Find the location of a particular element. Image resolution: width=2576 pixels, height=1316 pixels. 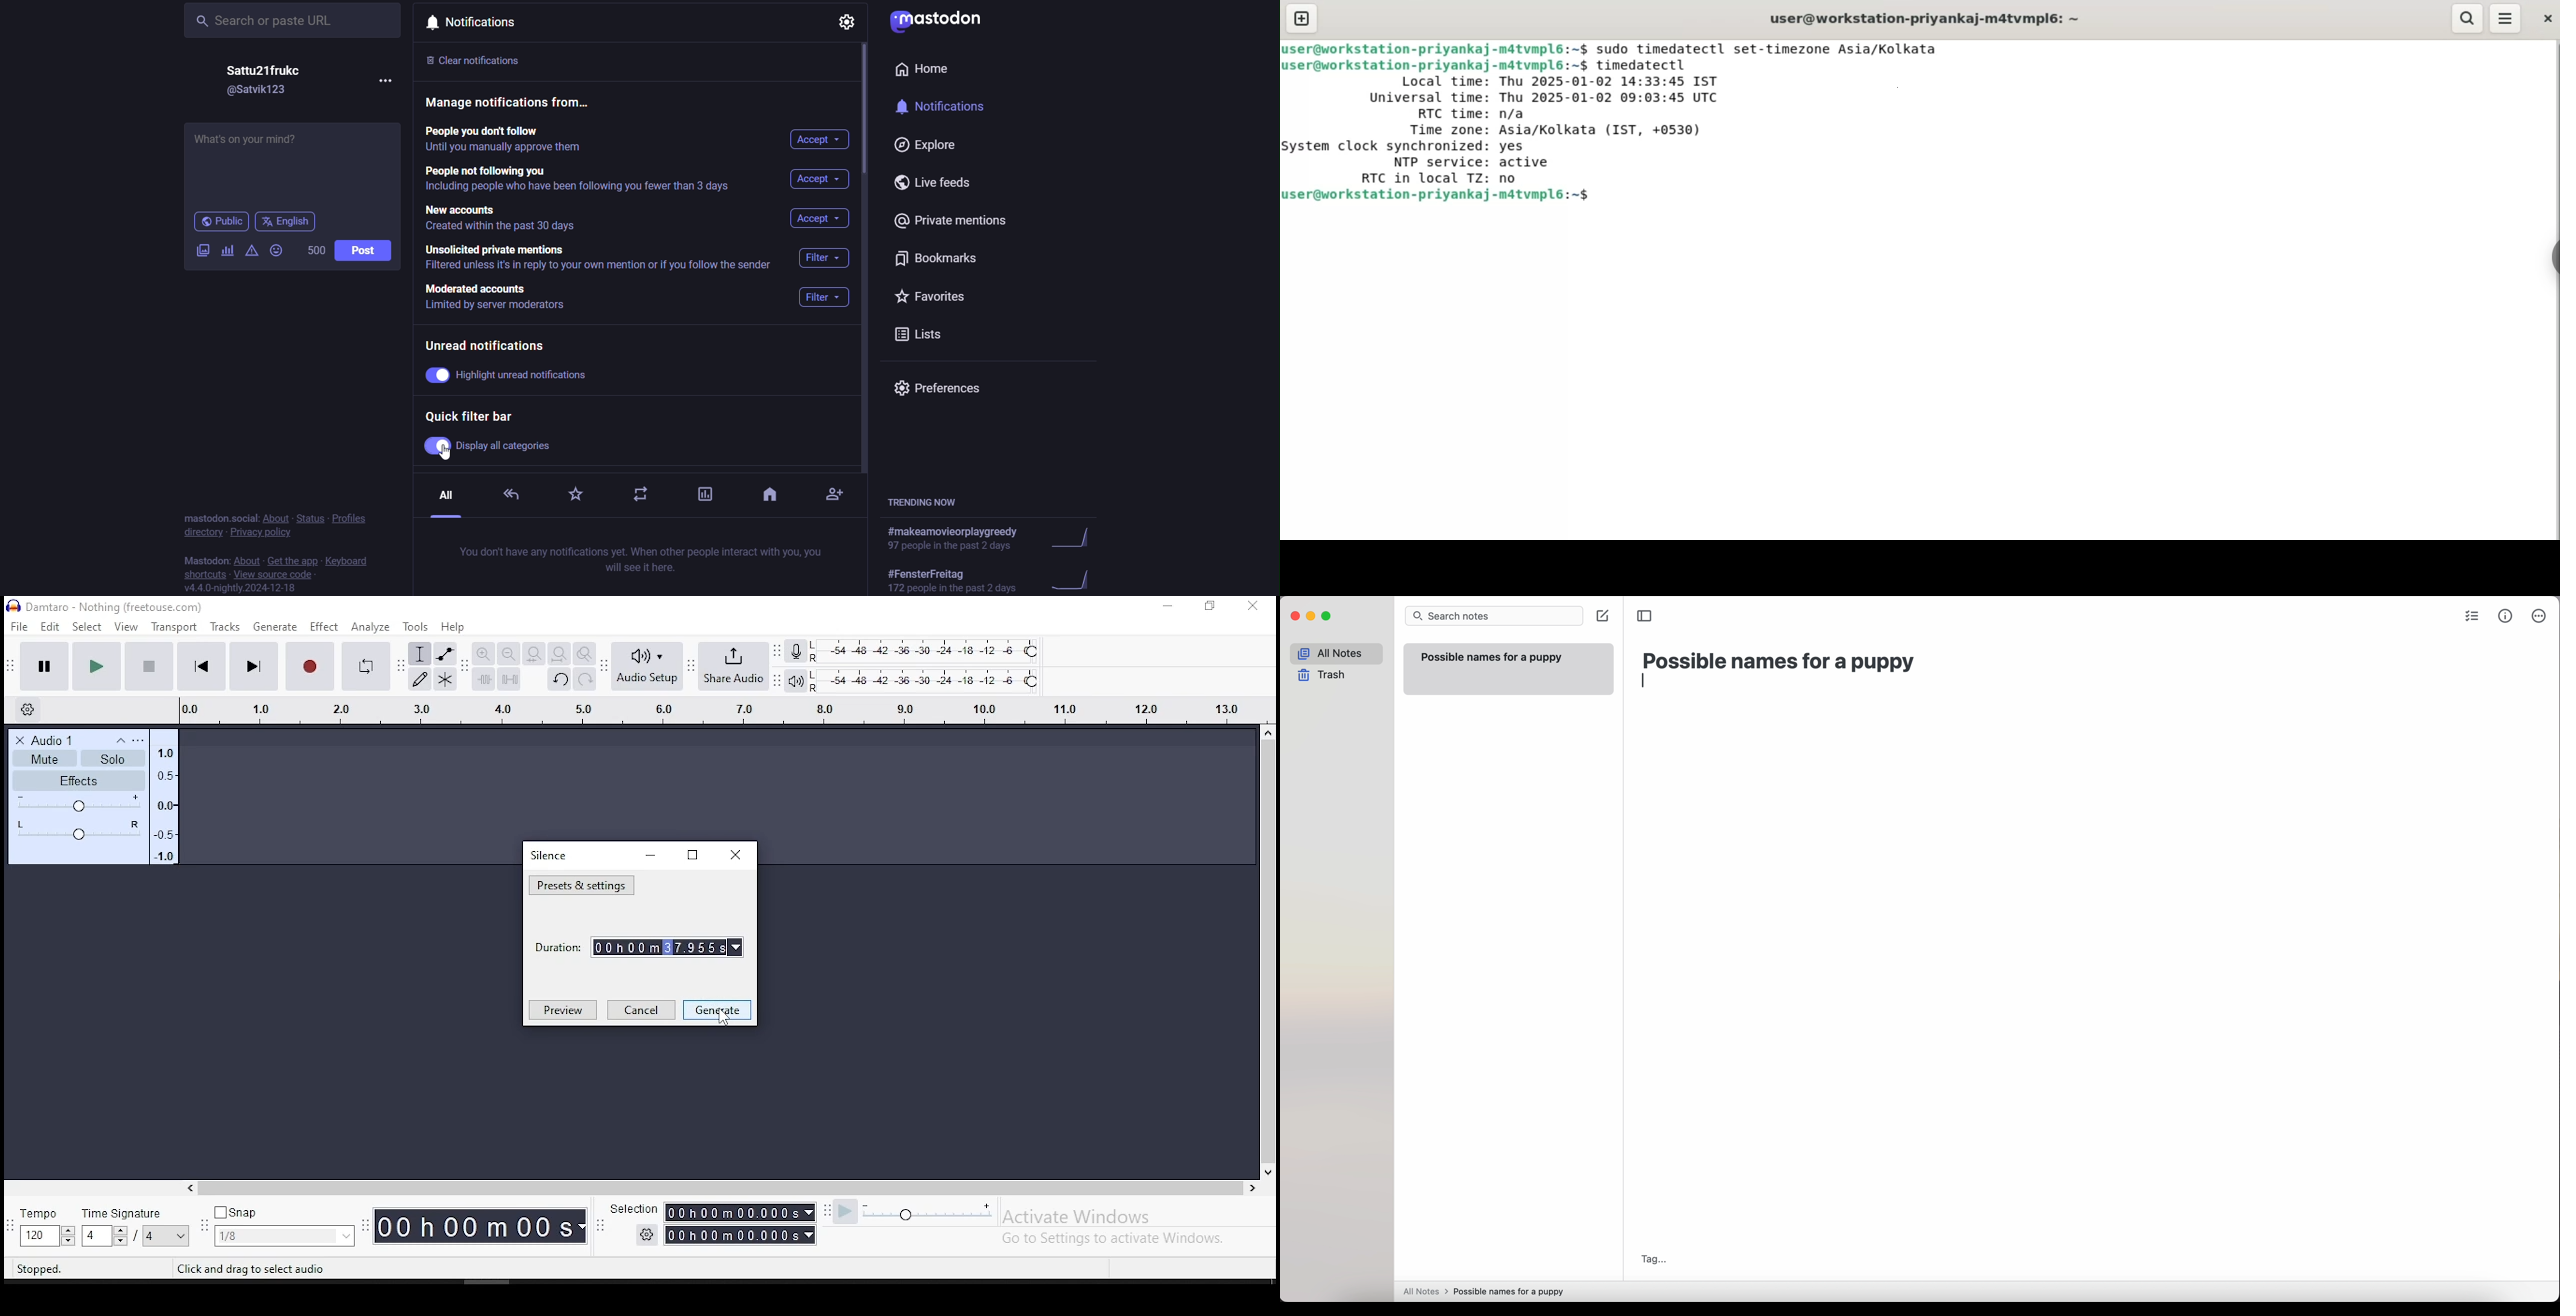

silence is located at coordinates (550, 855).